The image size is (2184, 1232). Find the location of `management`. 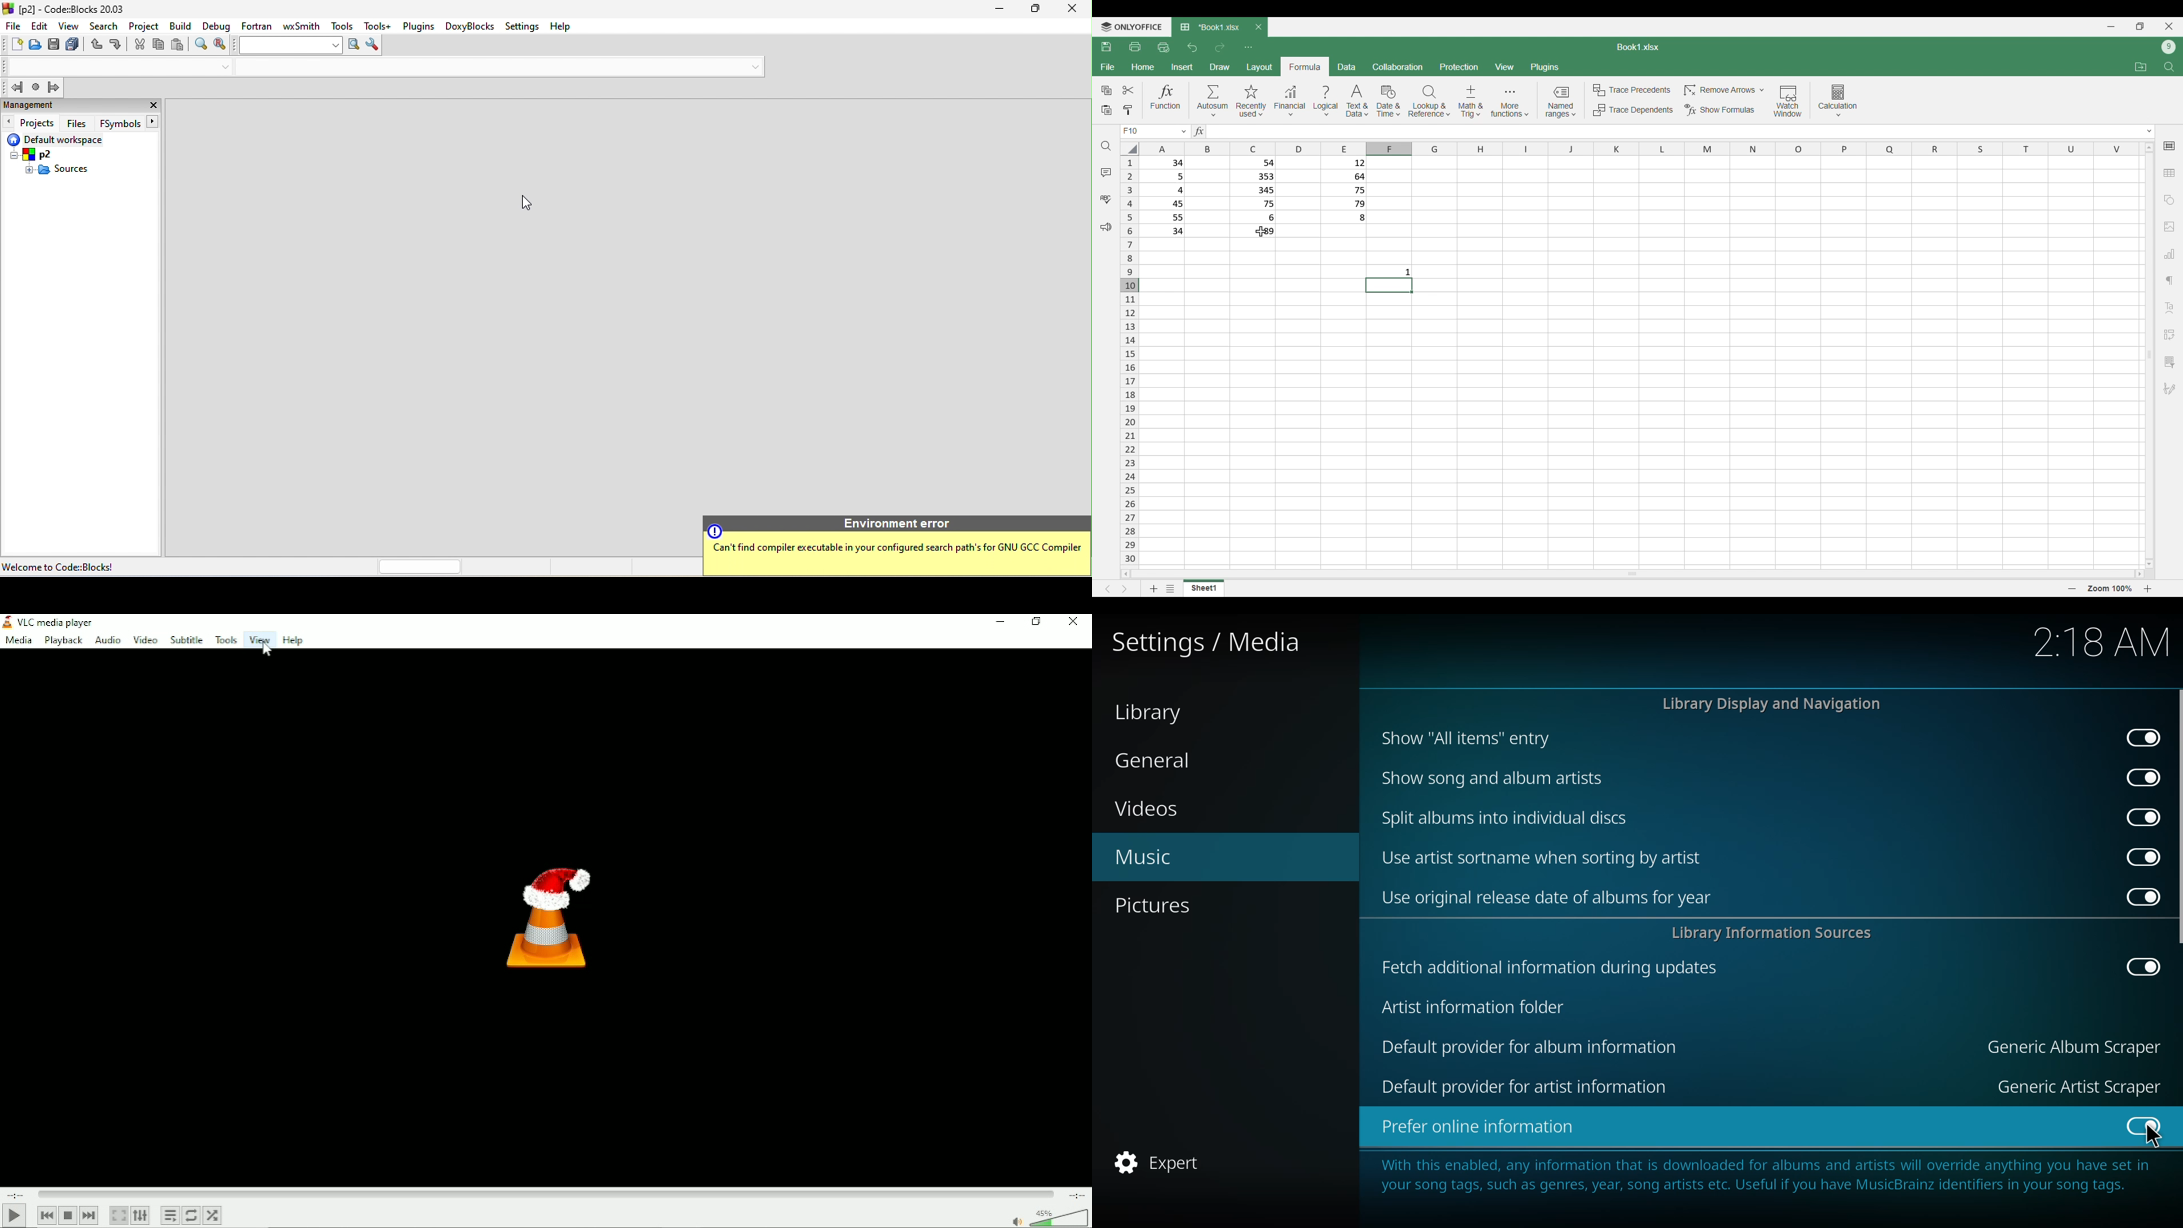

management is located at coordinates (66, 106).